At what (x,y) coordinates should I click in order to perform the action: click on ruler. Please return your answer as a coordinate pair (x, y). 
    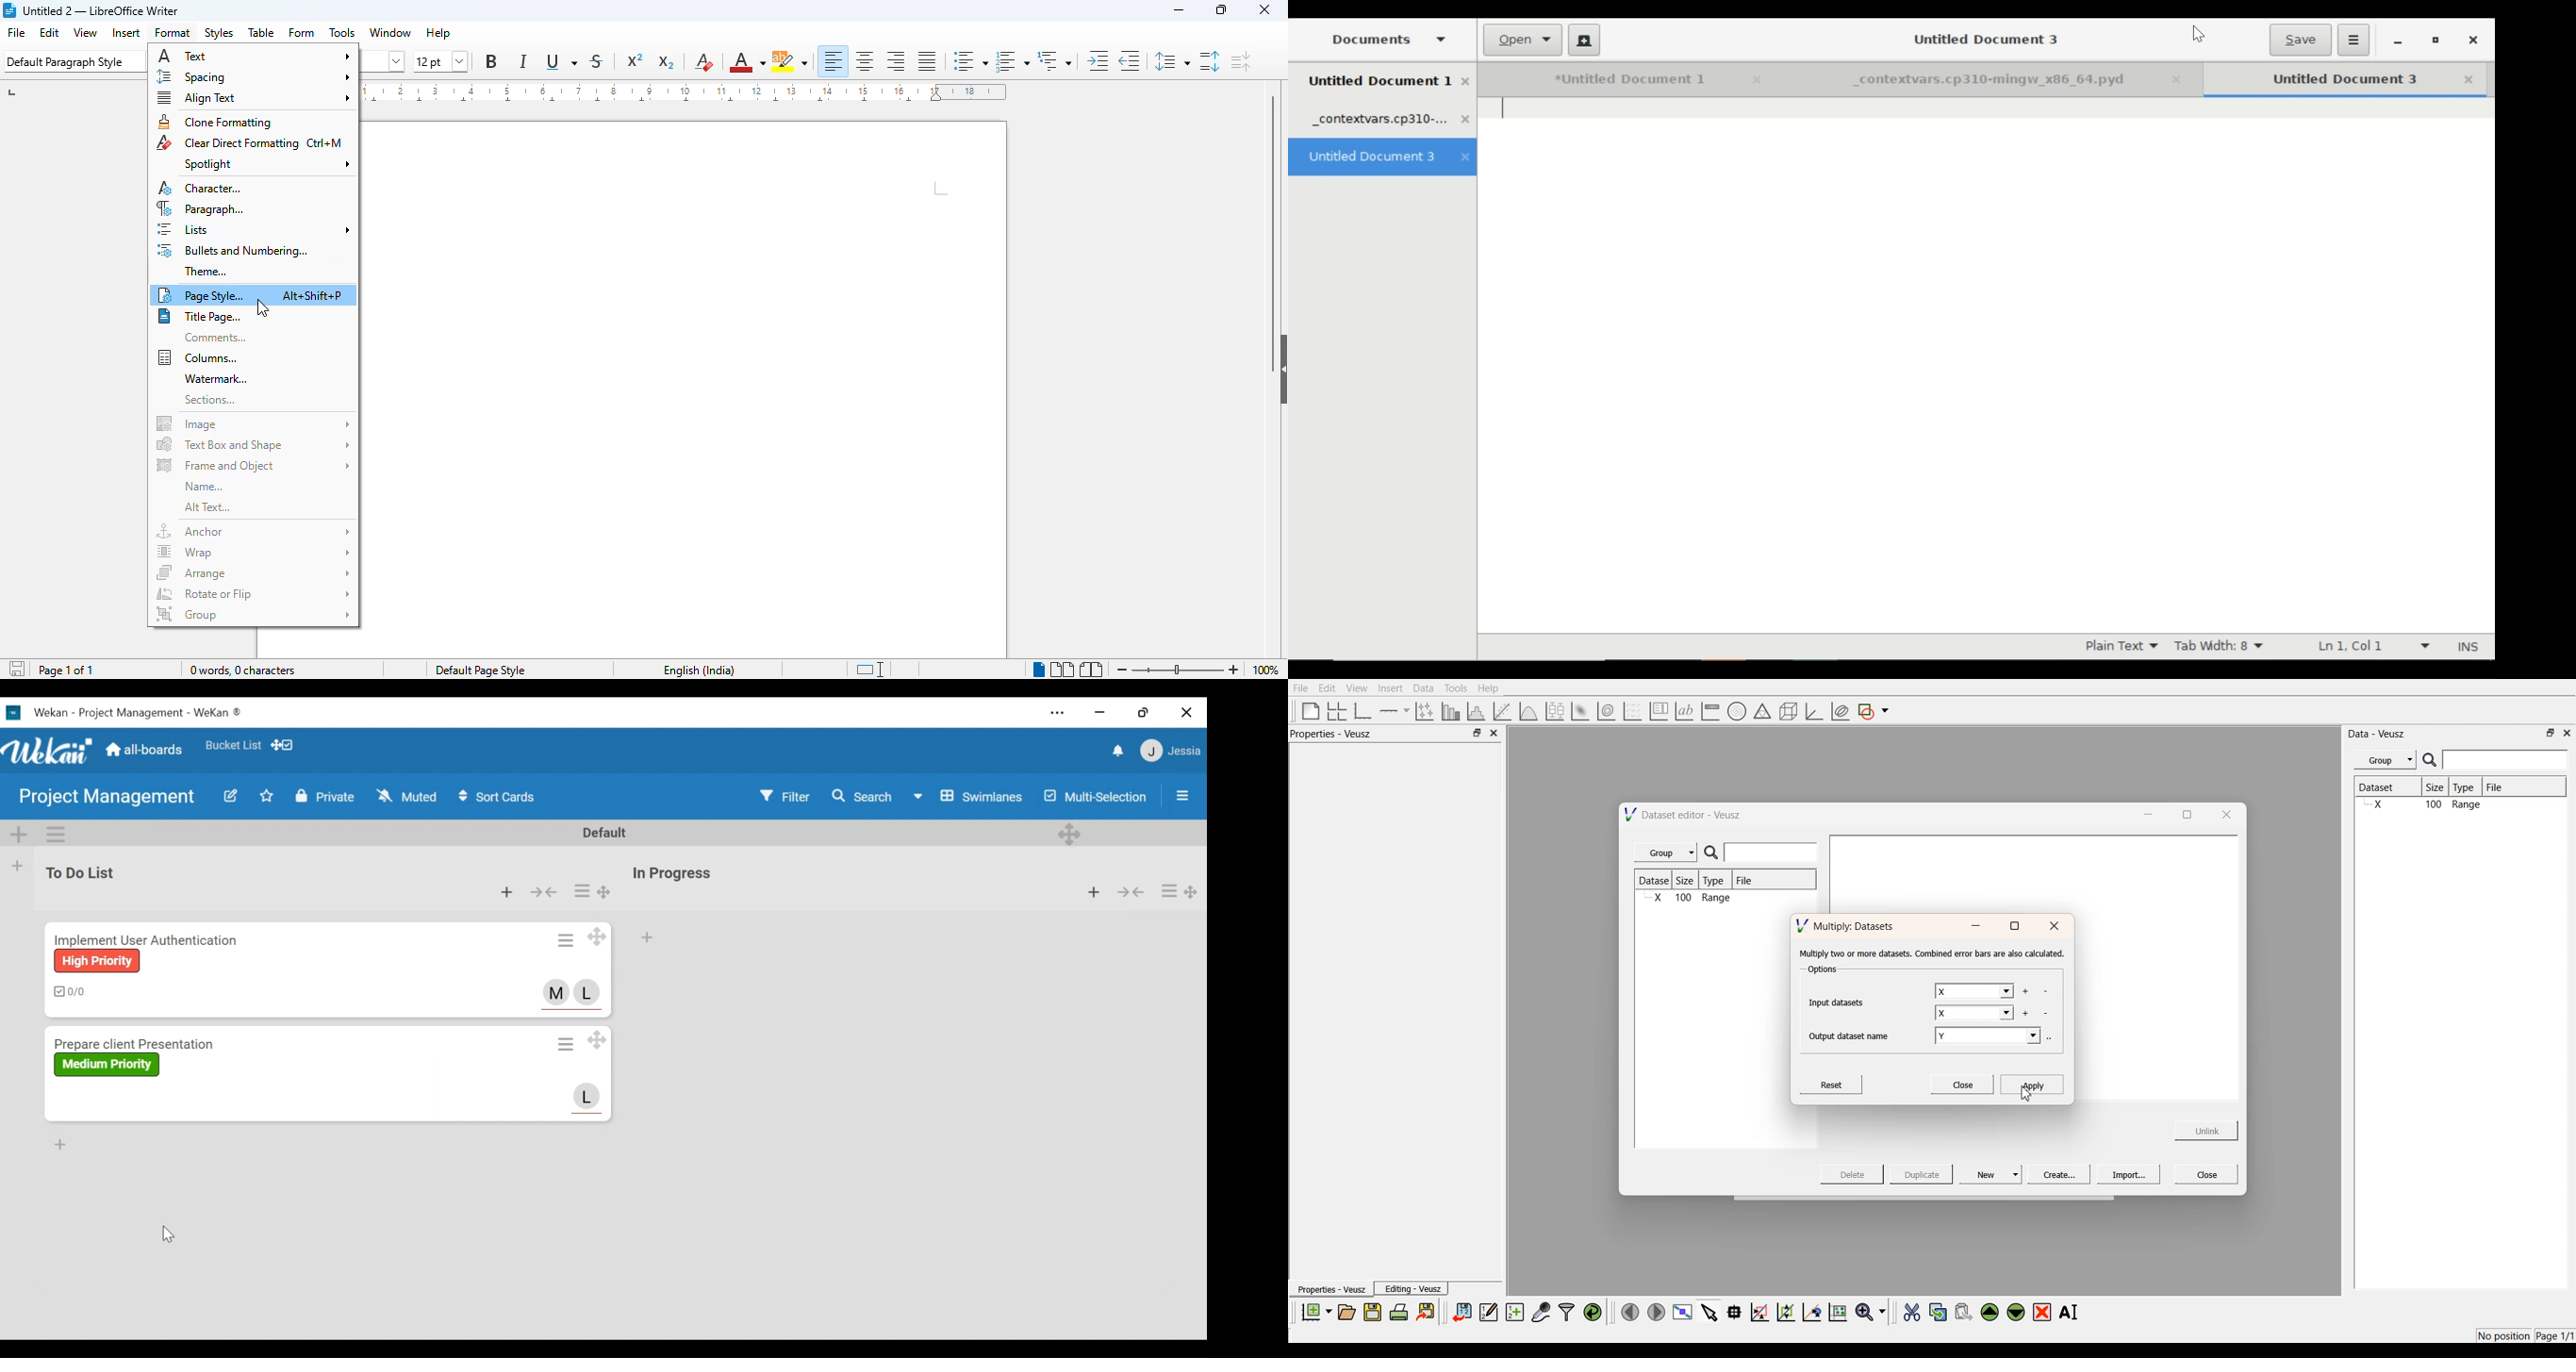
    Looking at the image, I should click on (691, 94).